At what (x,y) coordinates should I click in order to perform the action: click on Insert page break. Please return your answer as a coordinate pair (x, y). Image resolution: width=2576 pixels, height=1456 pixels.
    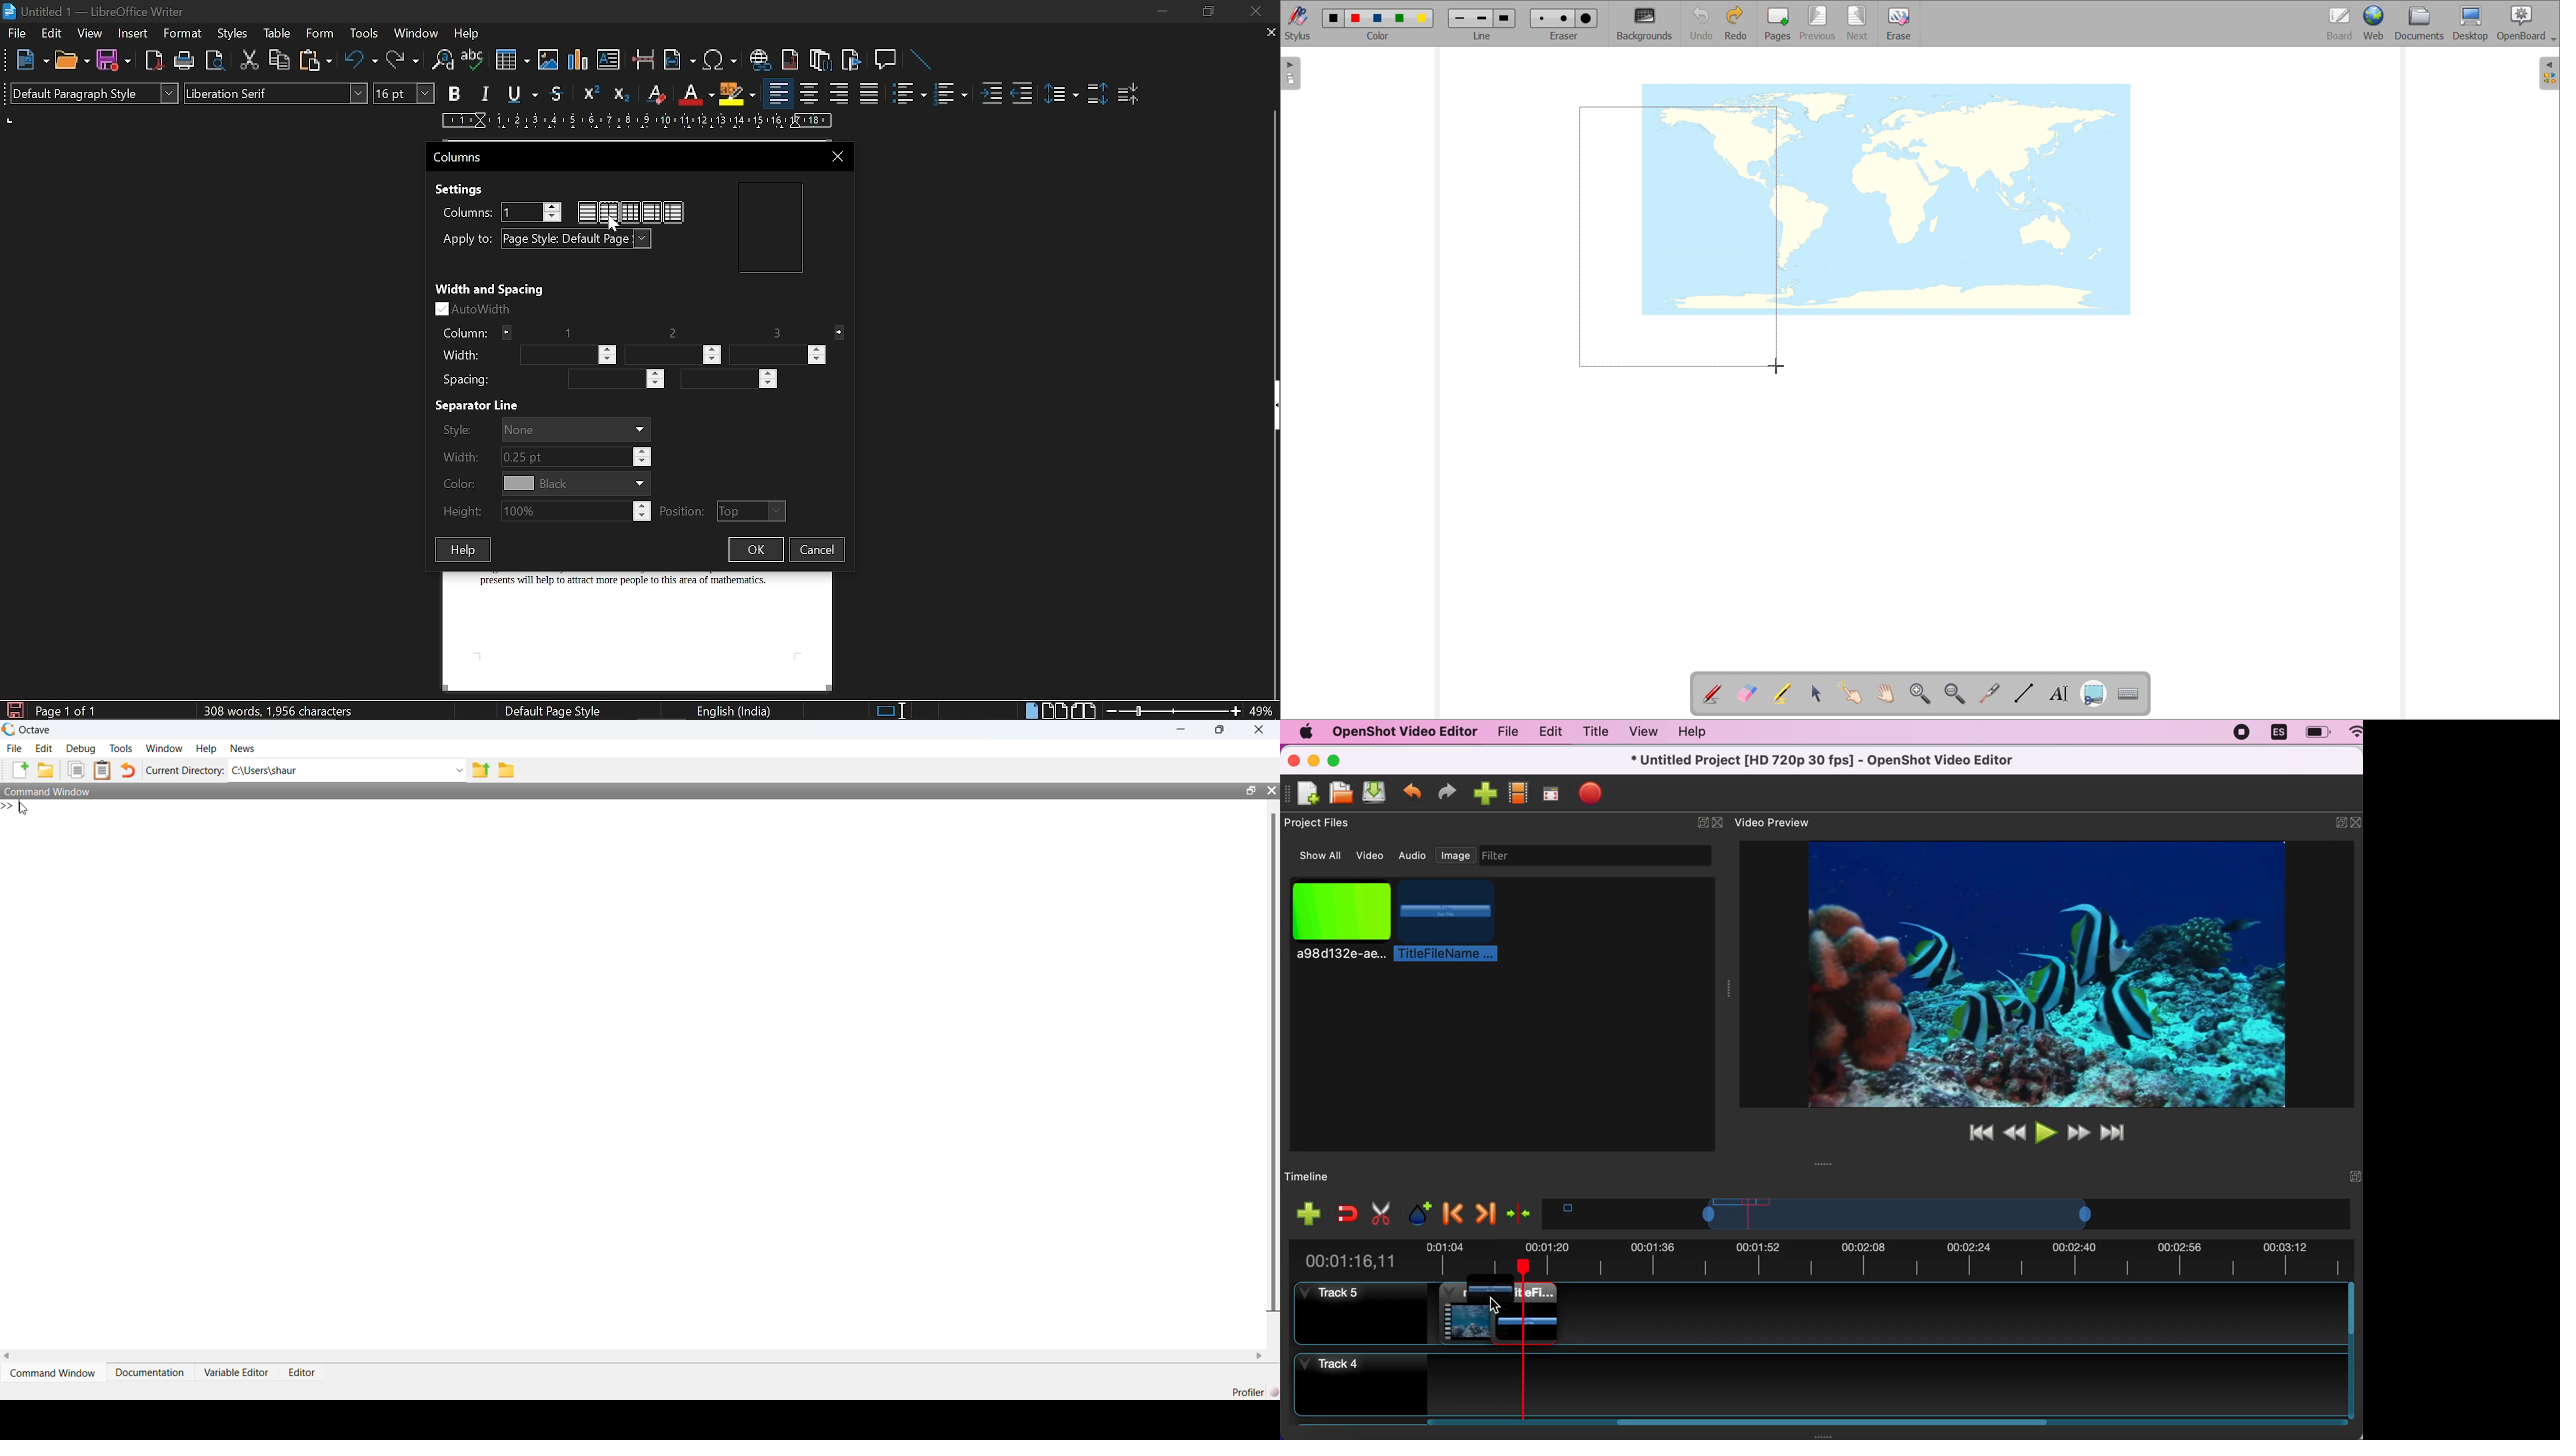
    Looking at the image, I should click on (642, 60).